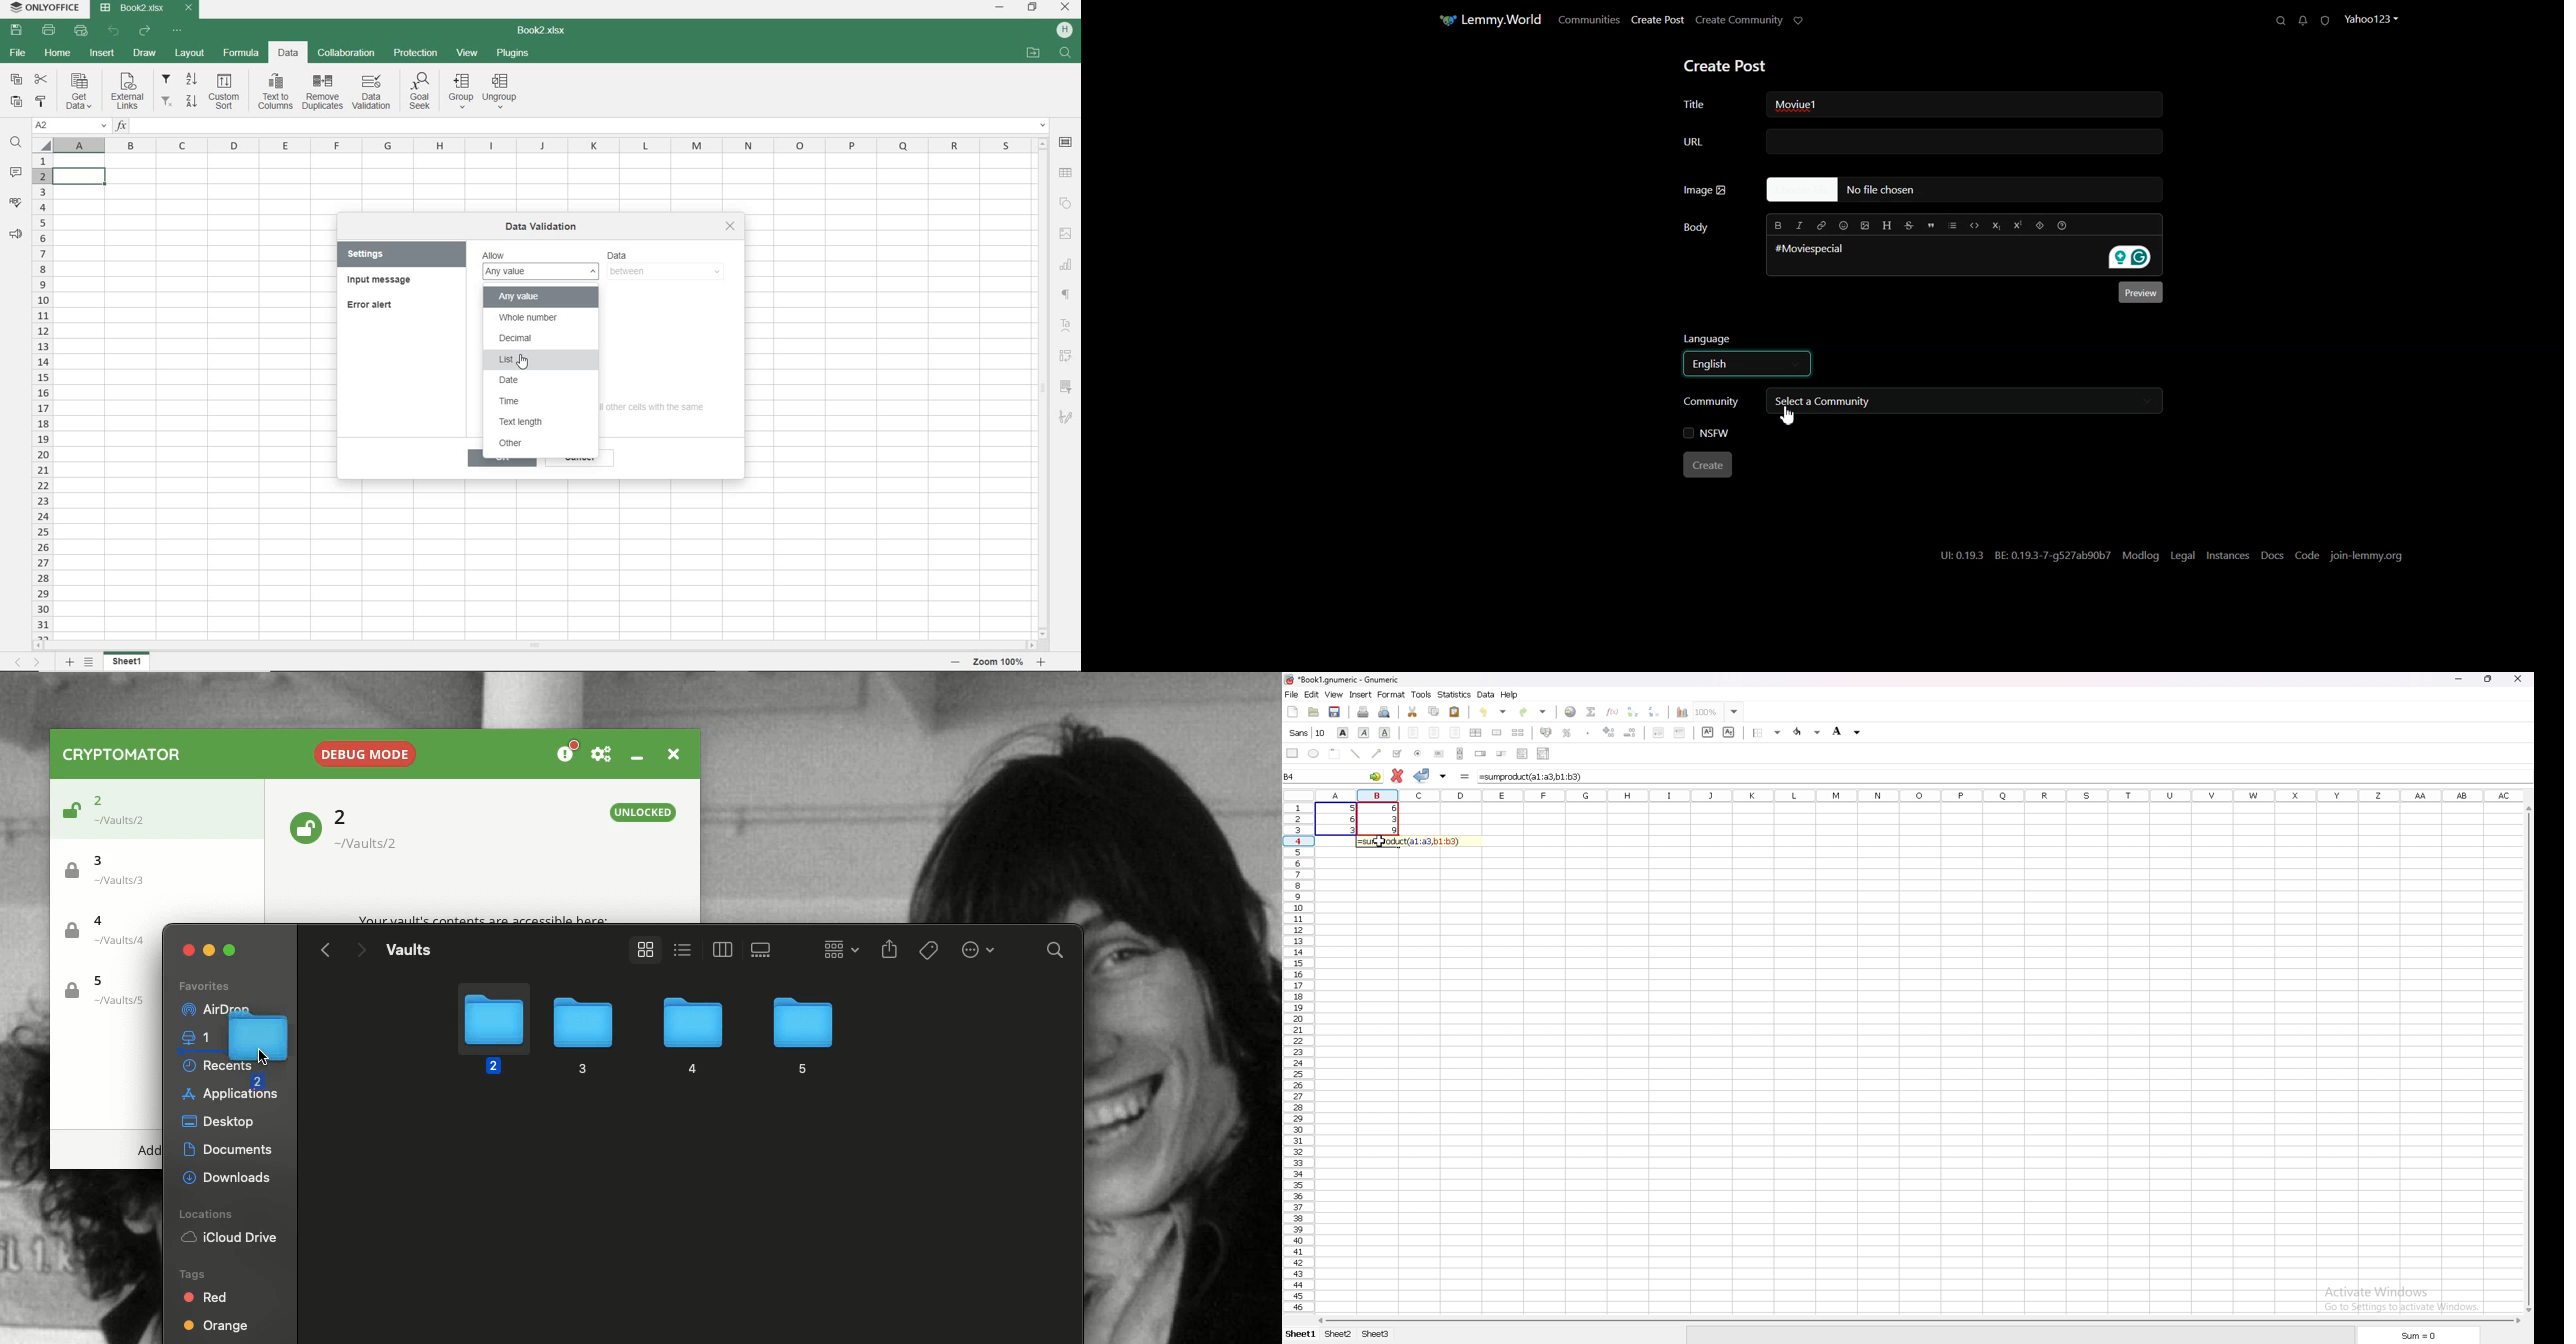 This screenshot has height=1344, width=2576. I want to click on CELL SETTINGS, so click(1066, 142).